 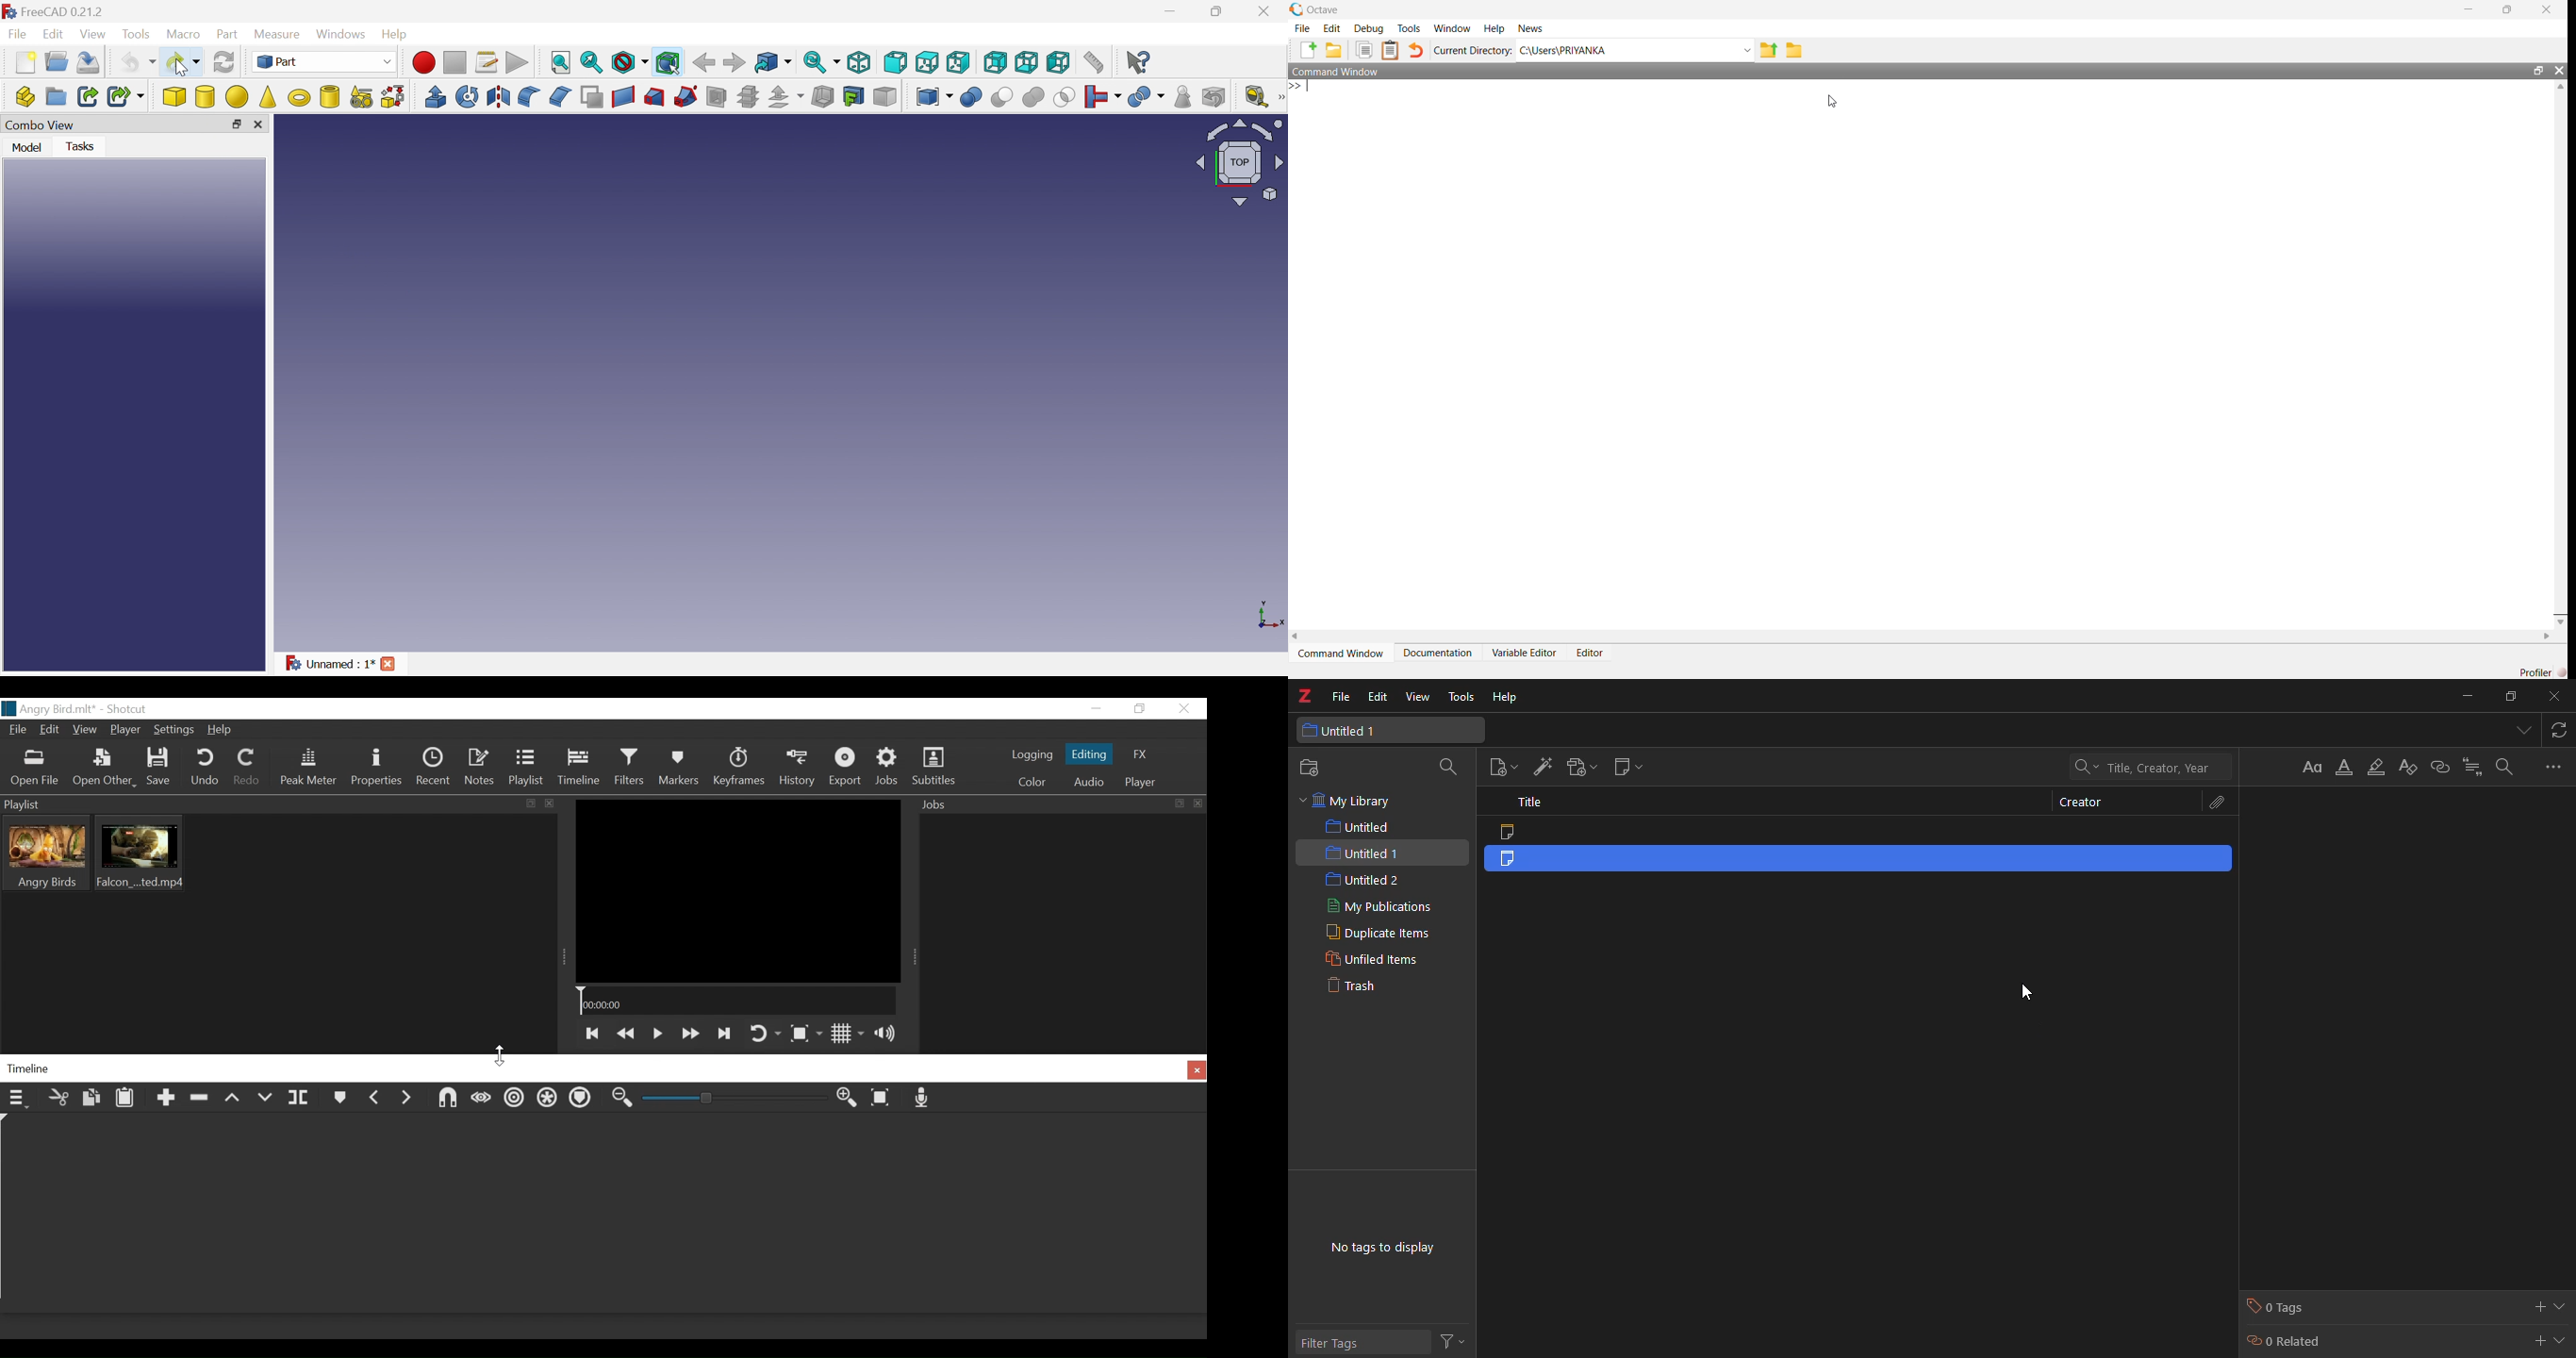 What do you see at coordinates (1352, 985) in the screenshot?
I see `trash` at bounding box center [1352, 985].